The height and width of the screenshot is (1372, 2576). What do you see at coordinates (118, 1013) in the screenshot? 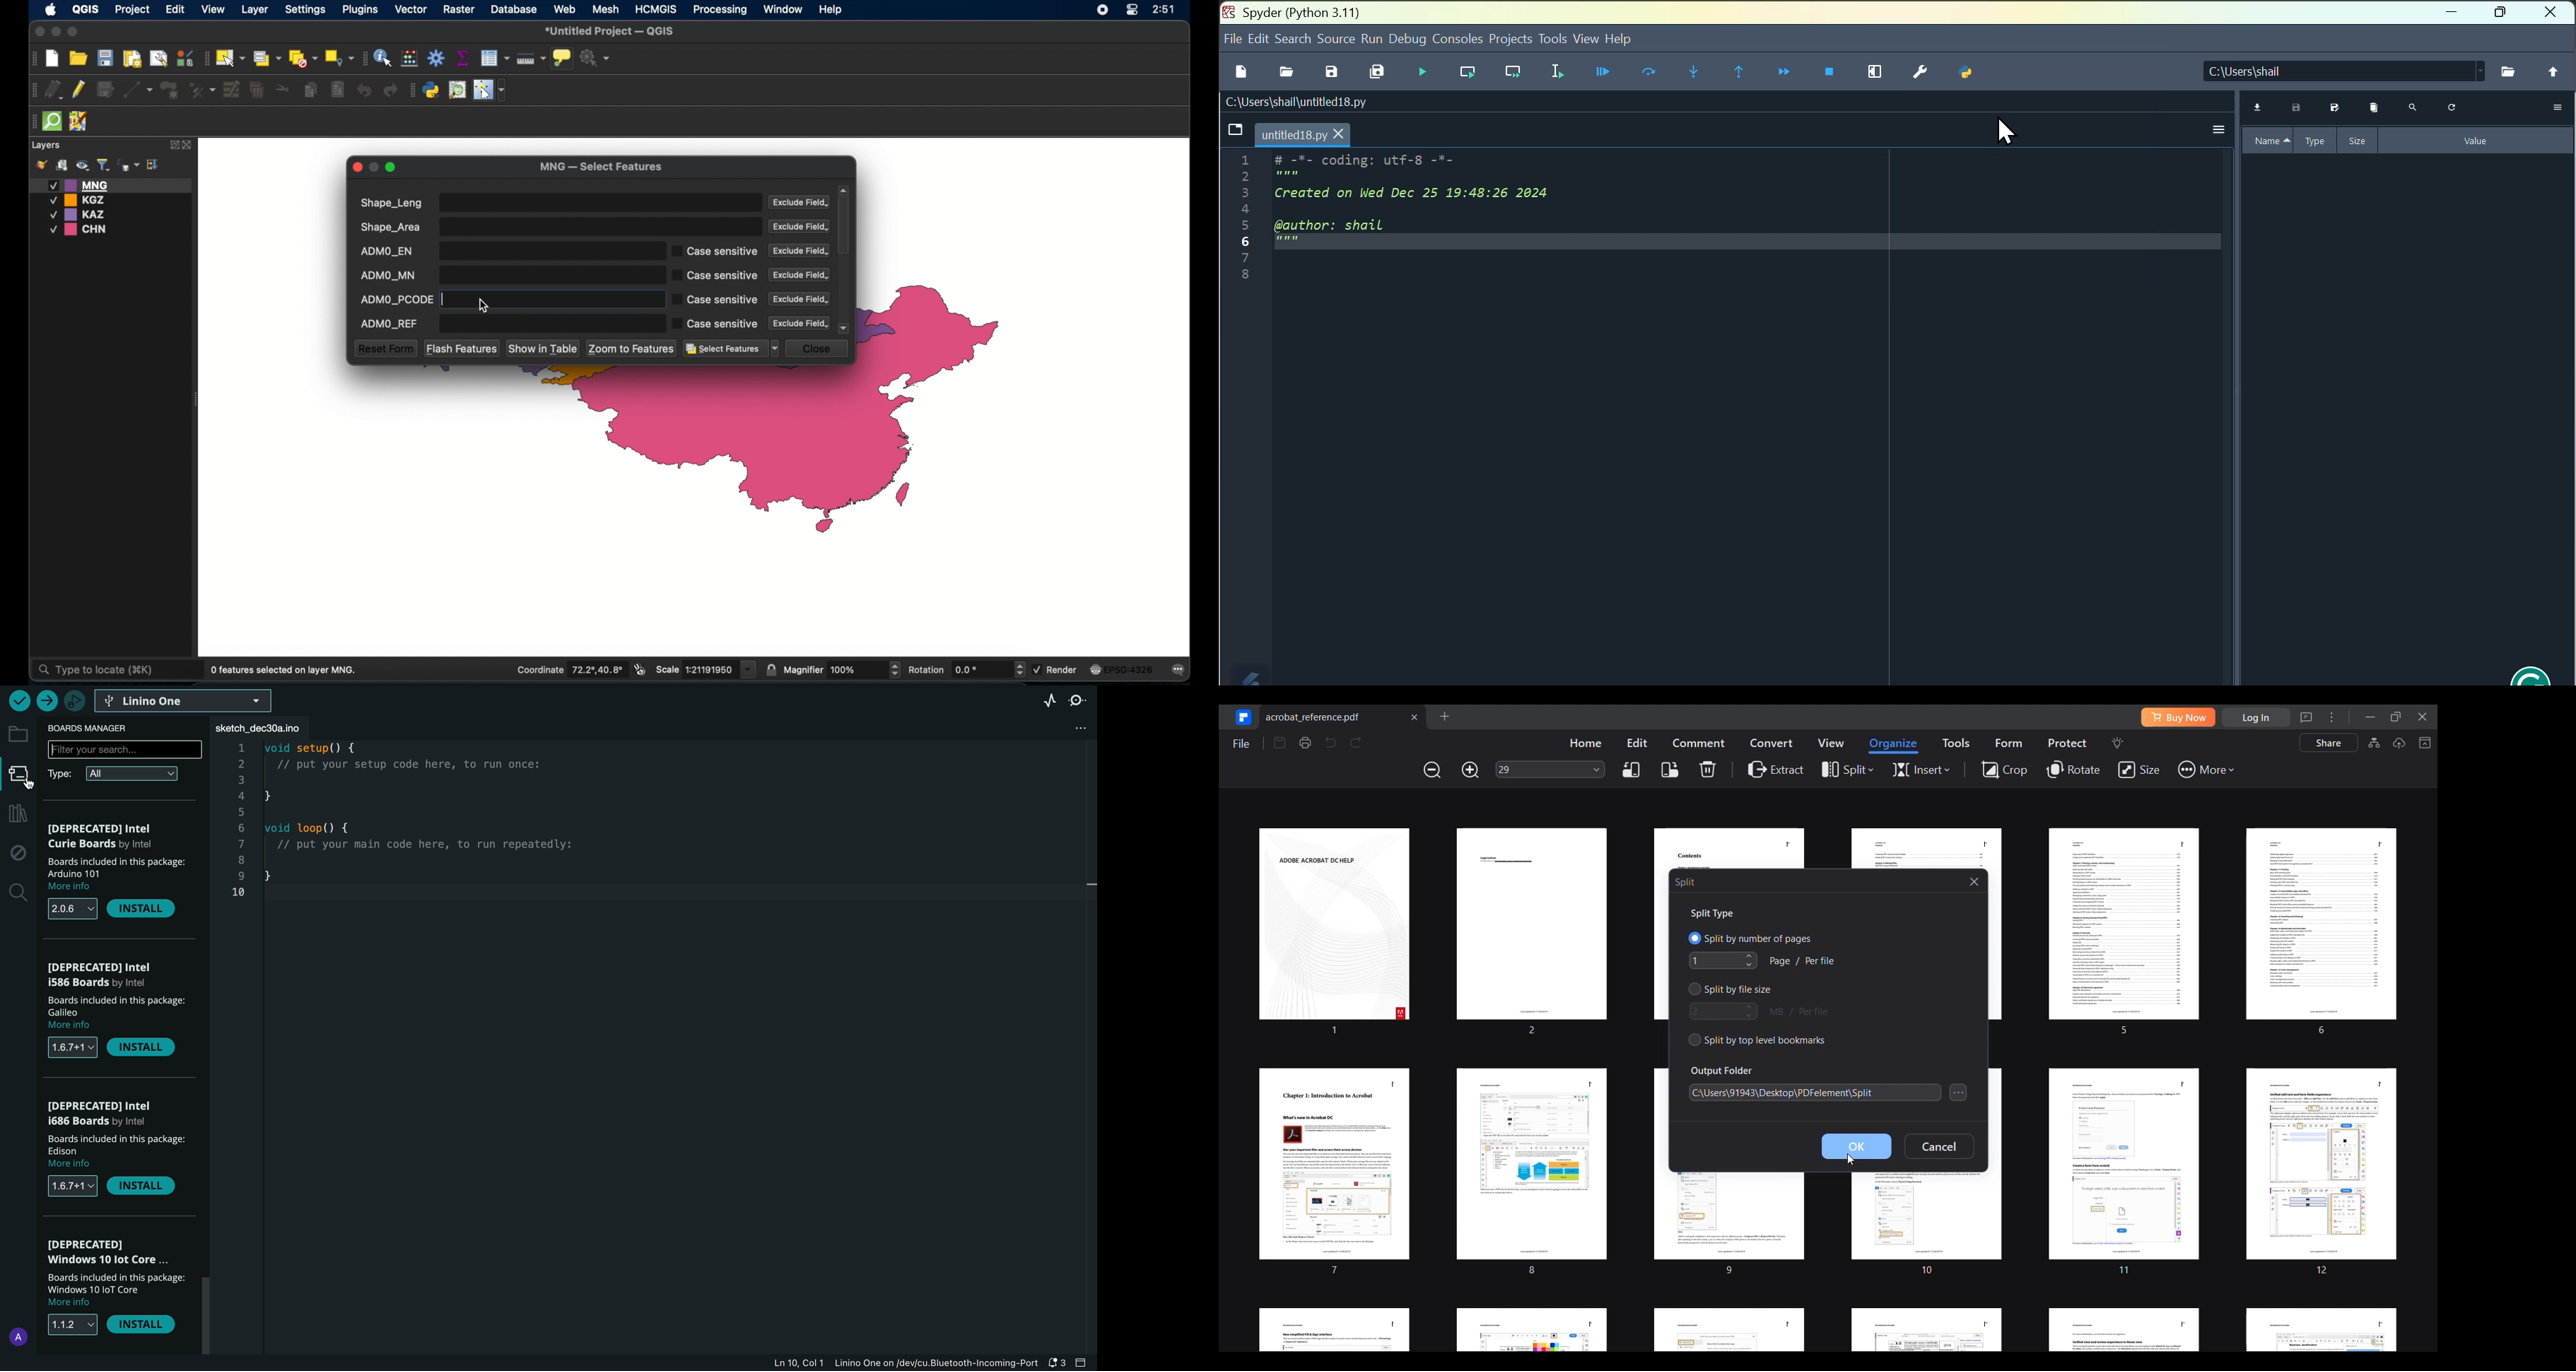
I see `description` at bounding box center [118, 1013].